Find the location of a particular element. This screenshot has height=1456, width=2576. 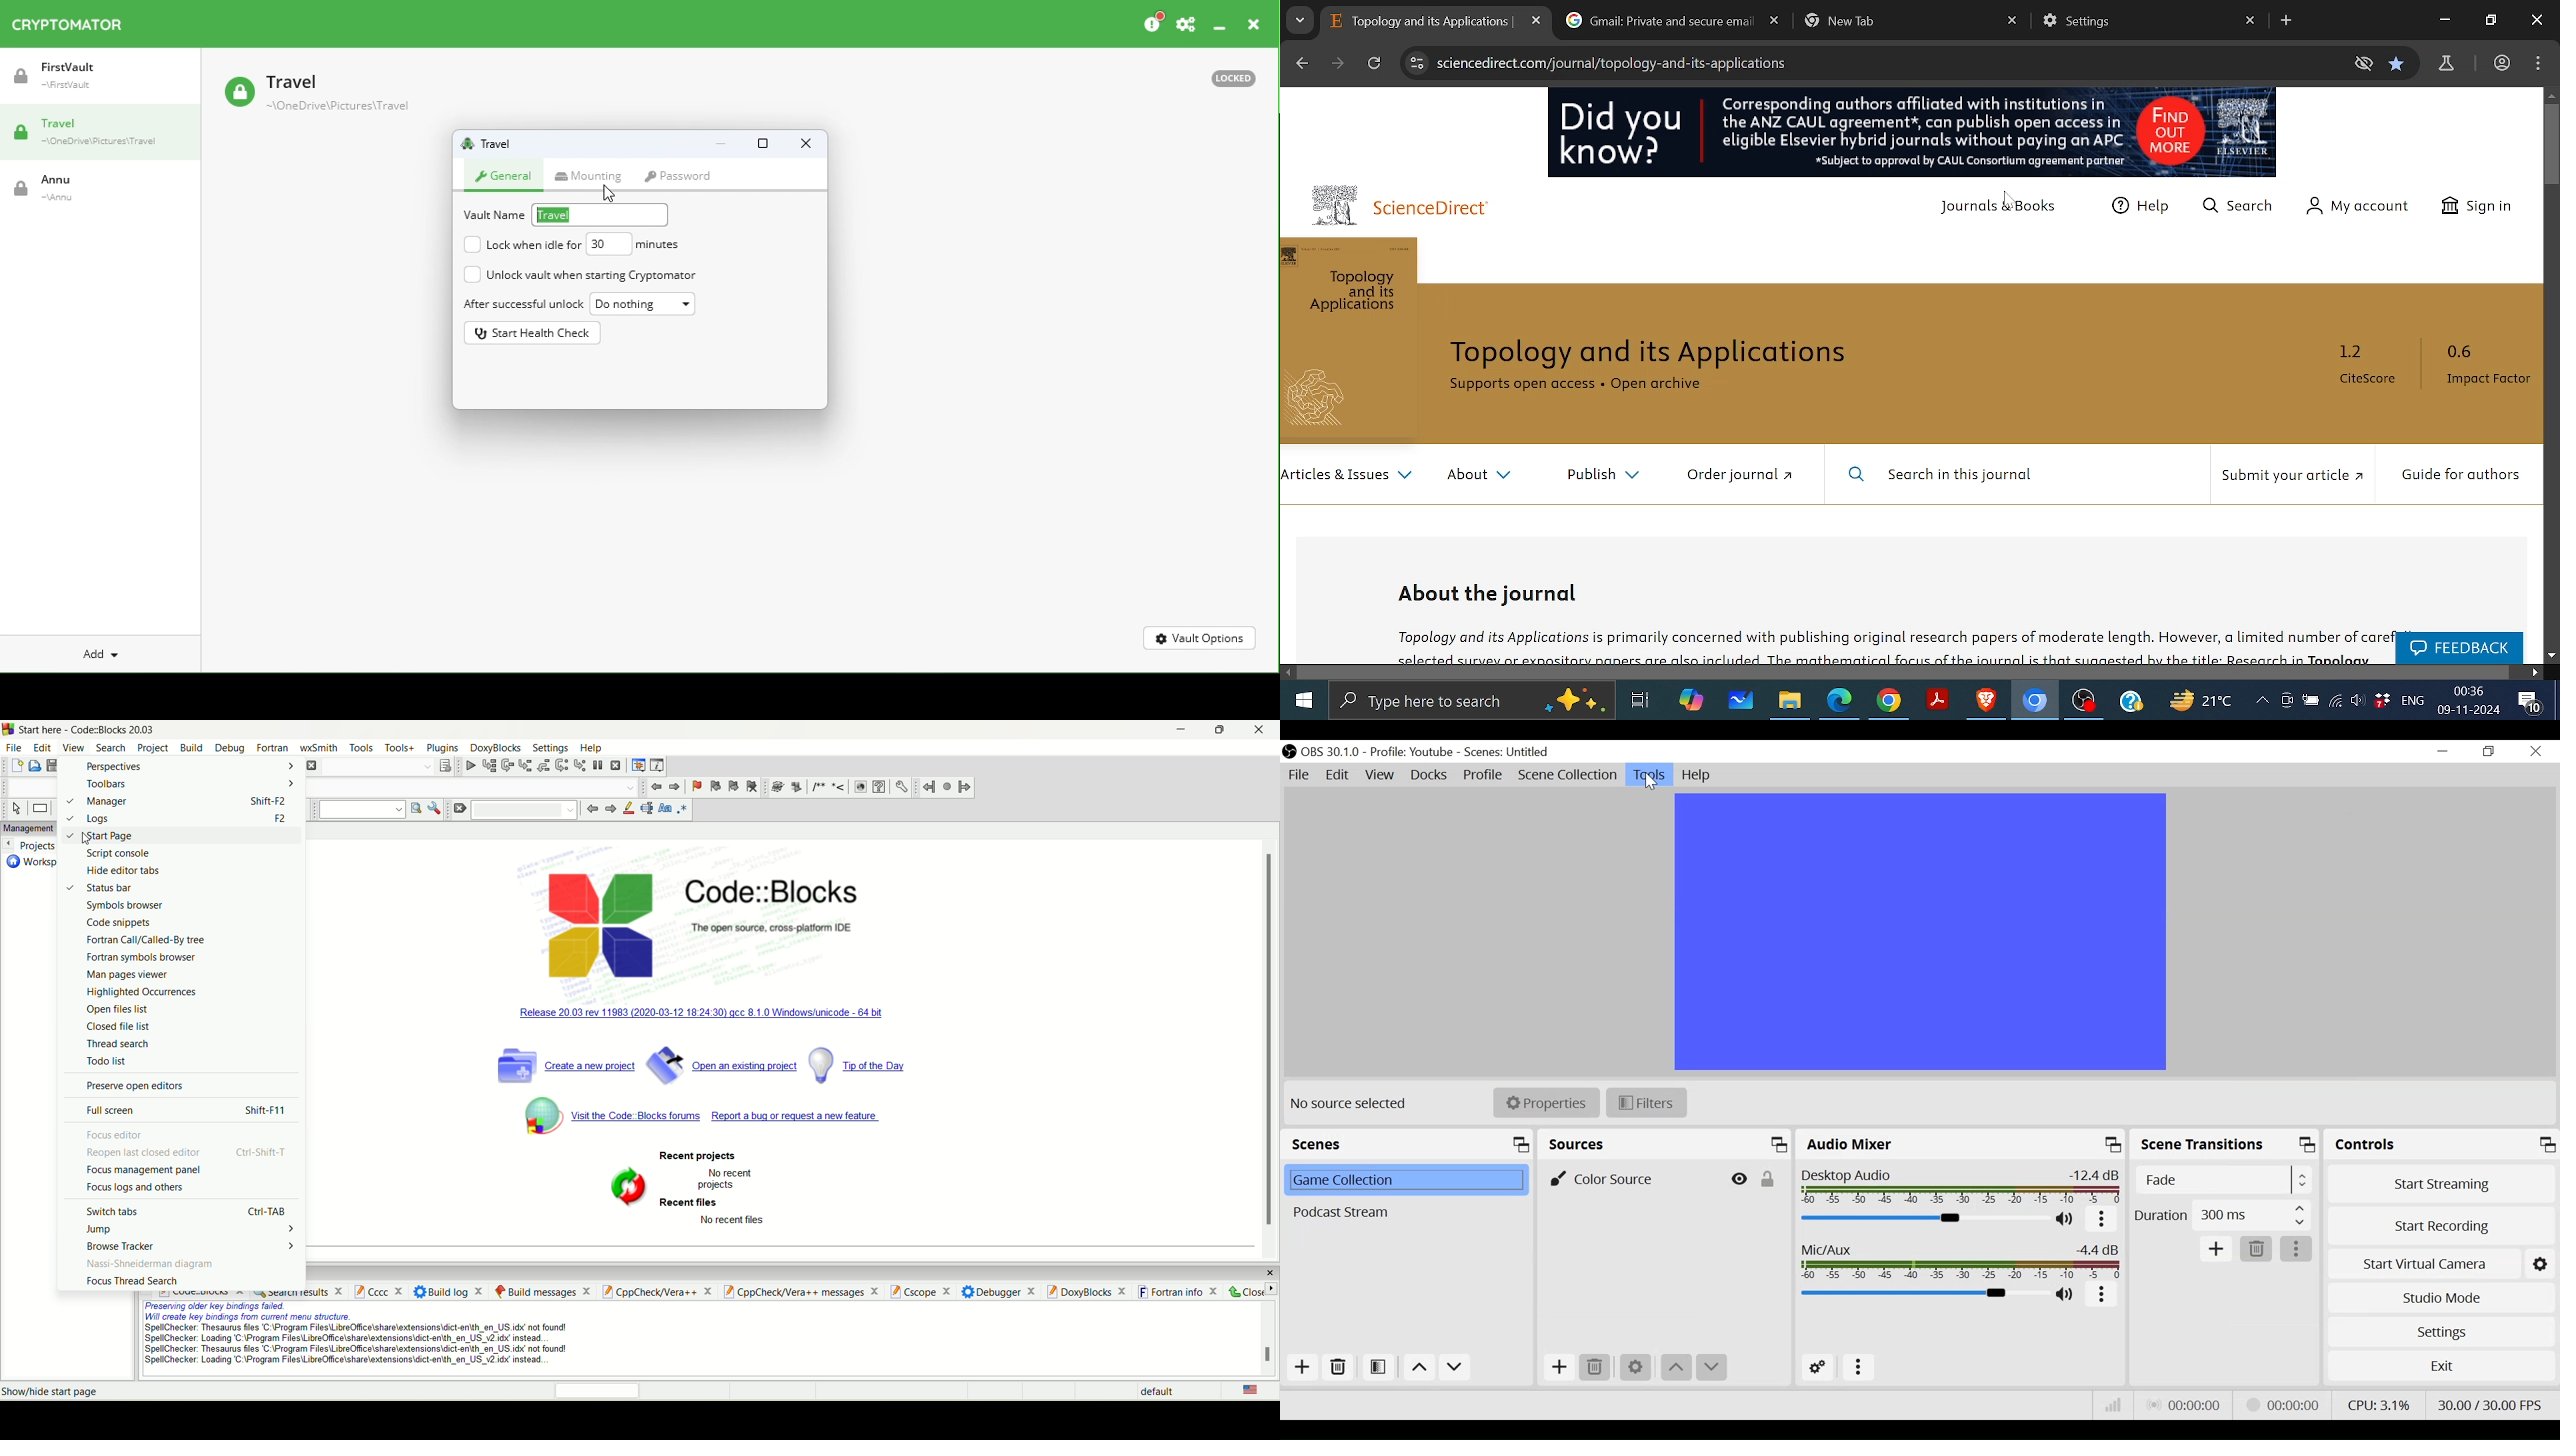

Sources is located at coordinates (1666, 1144).